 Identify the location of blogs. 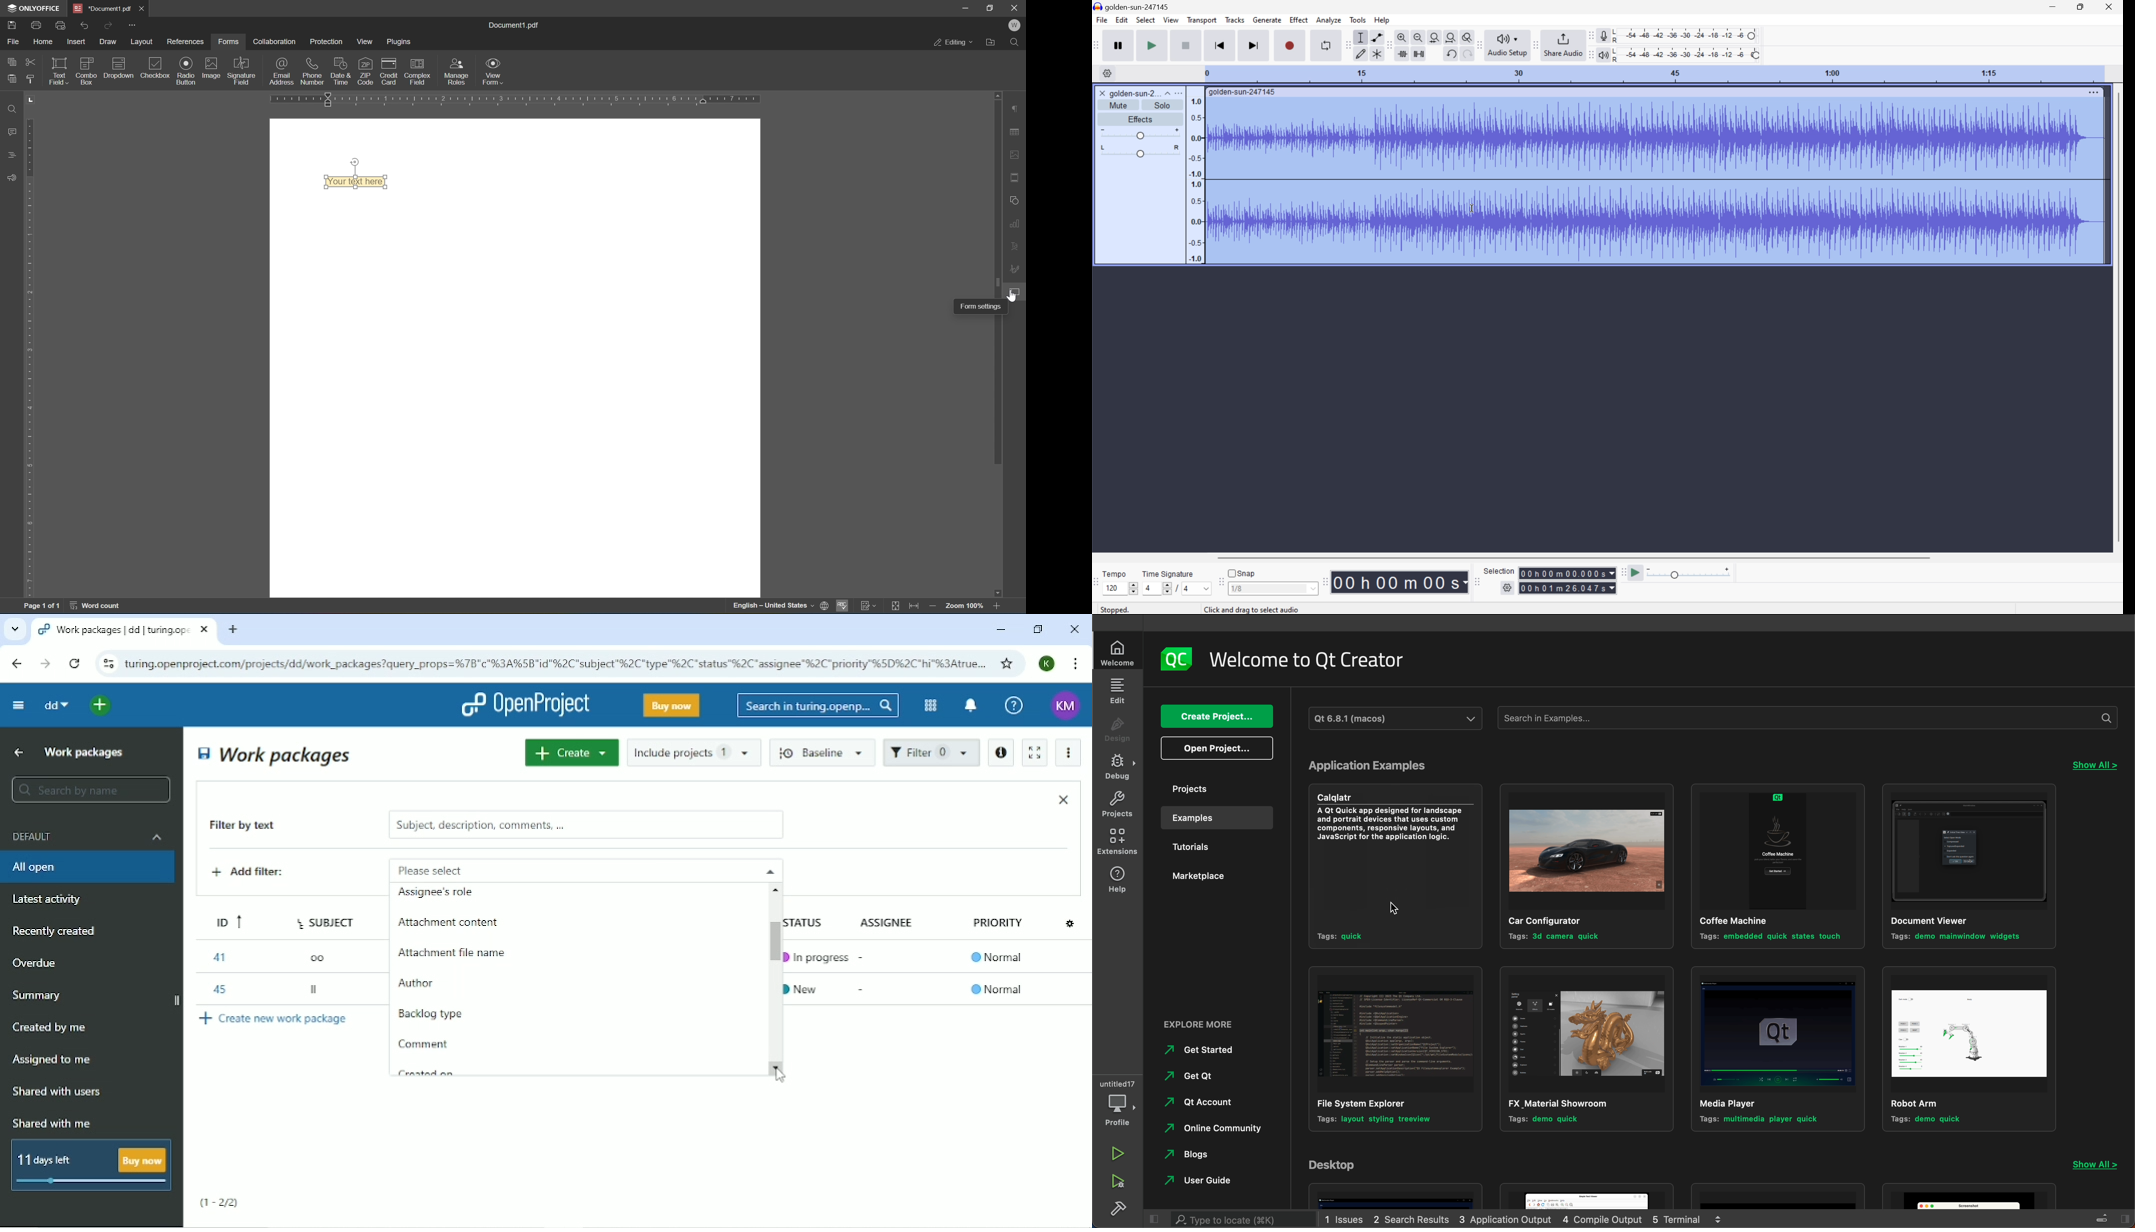
(1199, 1155).